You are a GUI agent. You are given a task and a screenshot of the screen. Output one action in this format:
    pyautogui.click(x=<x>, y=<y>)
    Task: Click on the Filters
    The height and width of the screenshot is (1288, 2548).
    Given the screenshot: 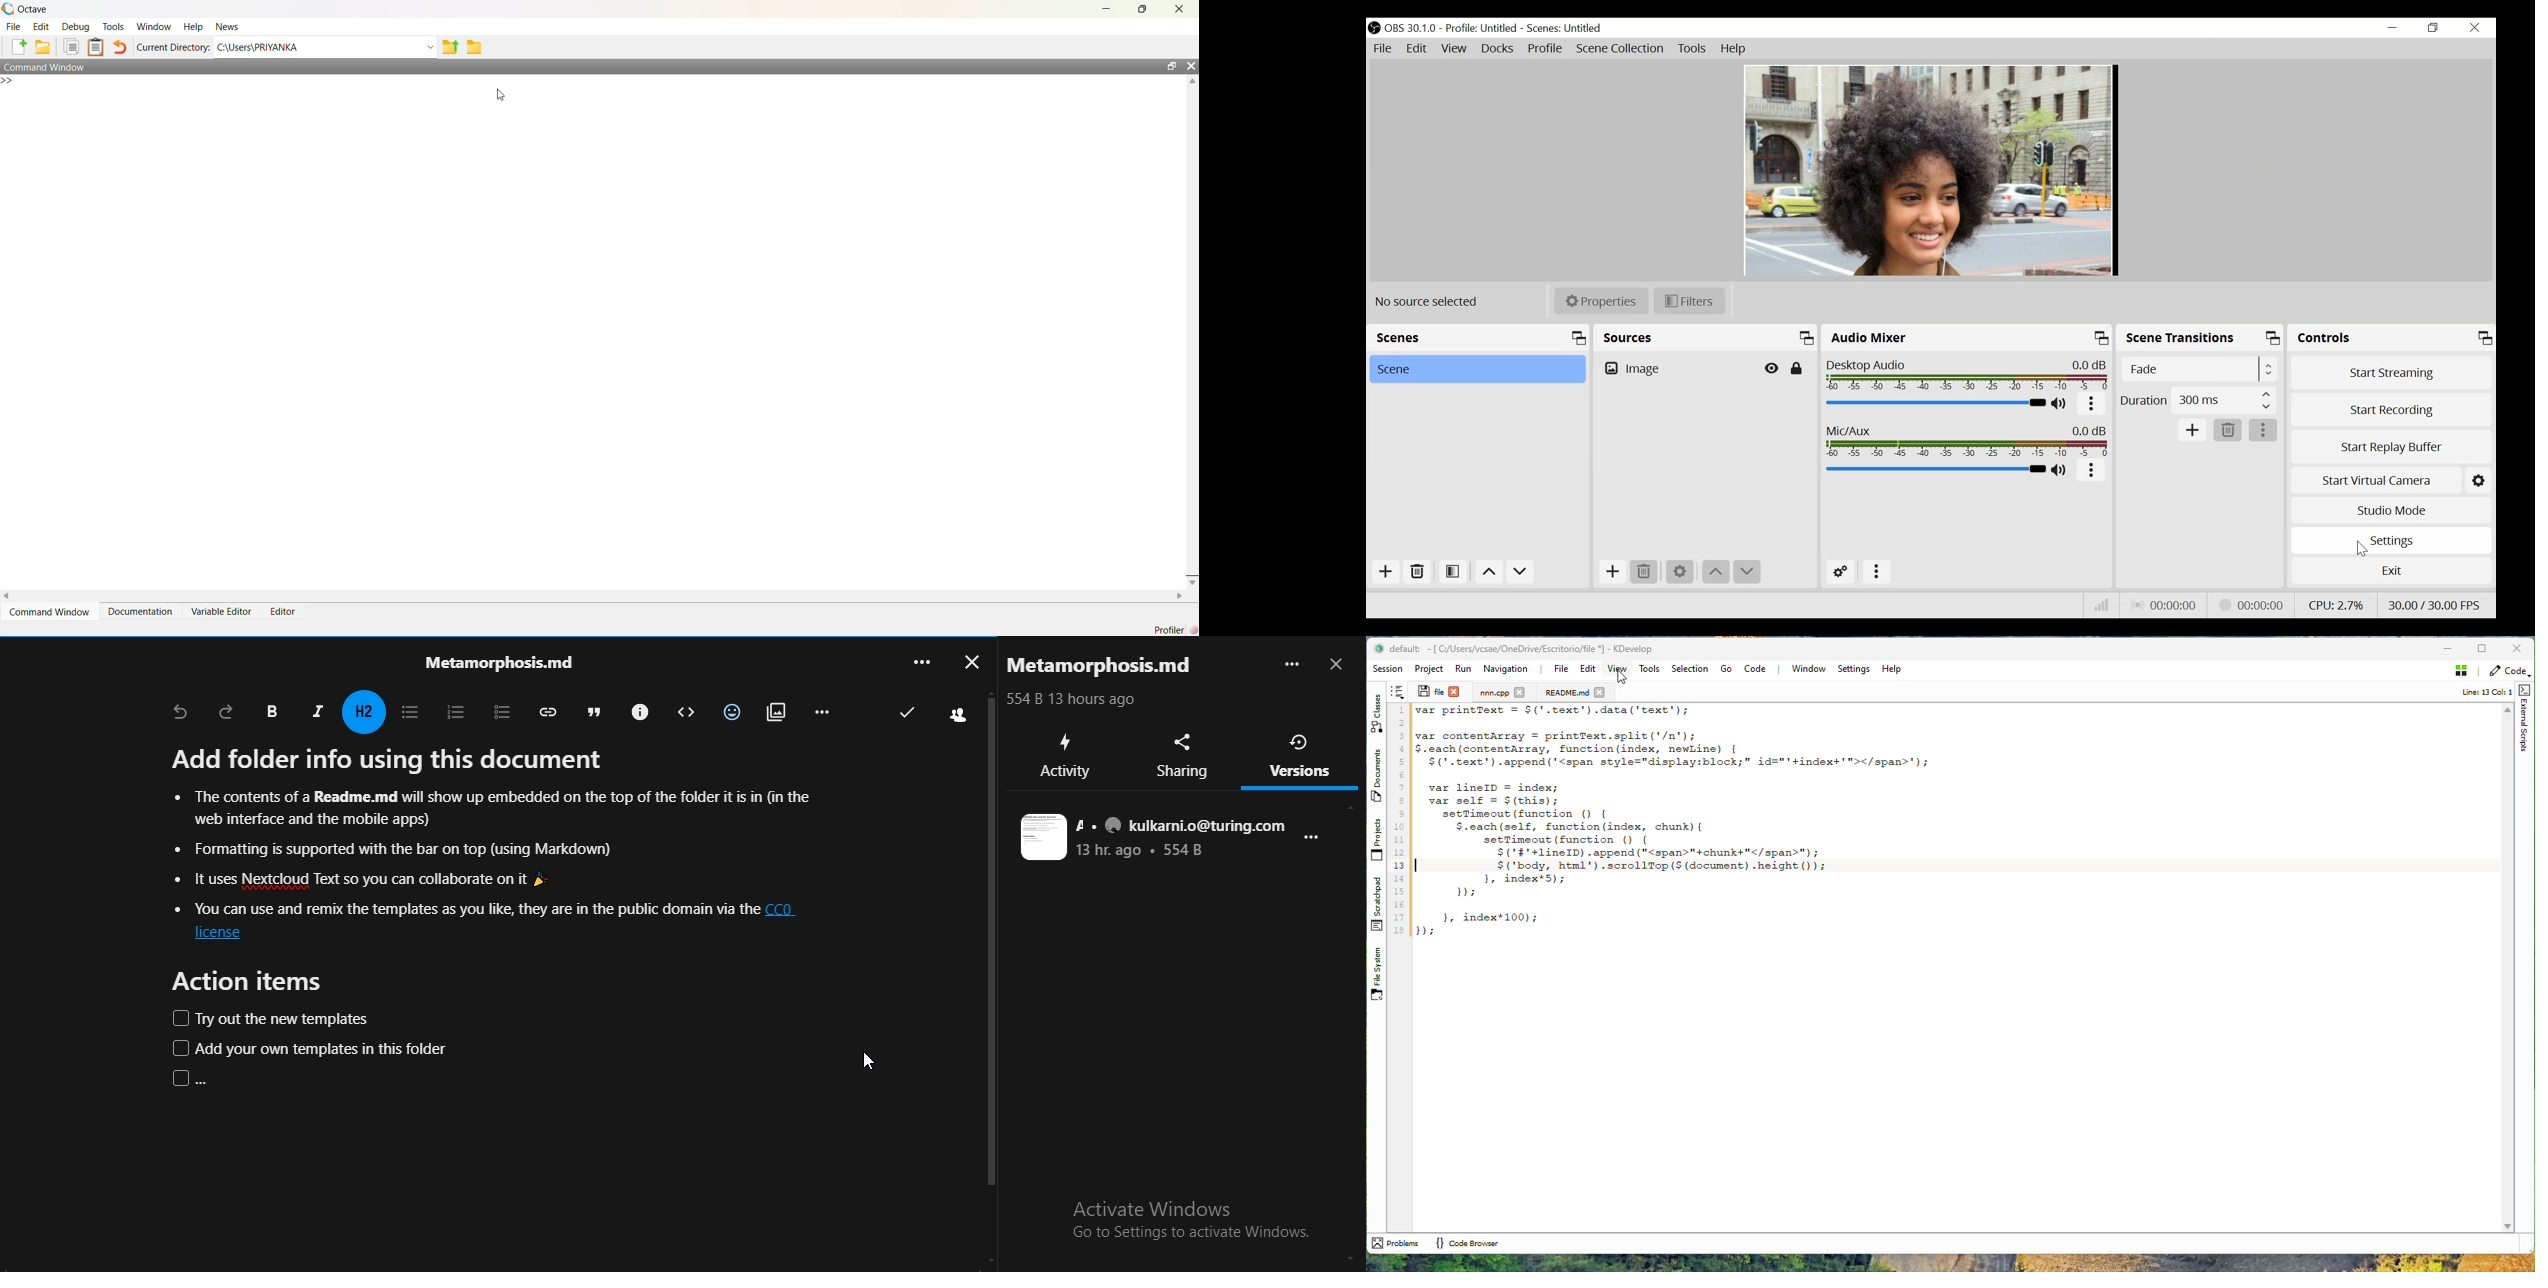 What is the action you would take?
    pyautogui.click(x=1690, y=301)
    